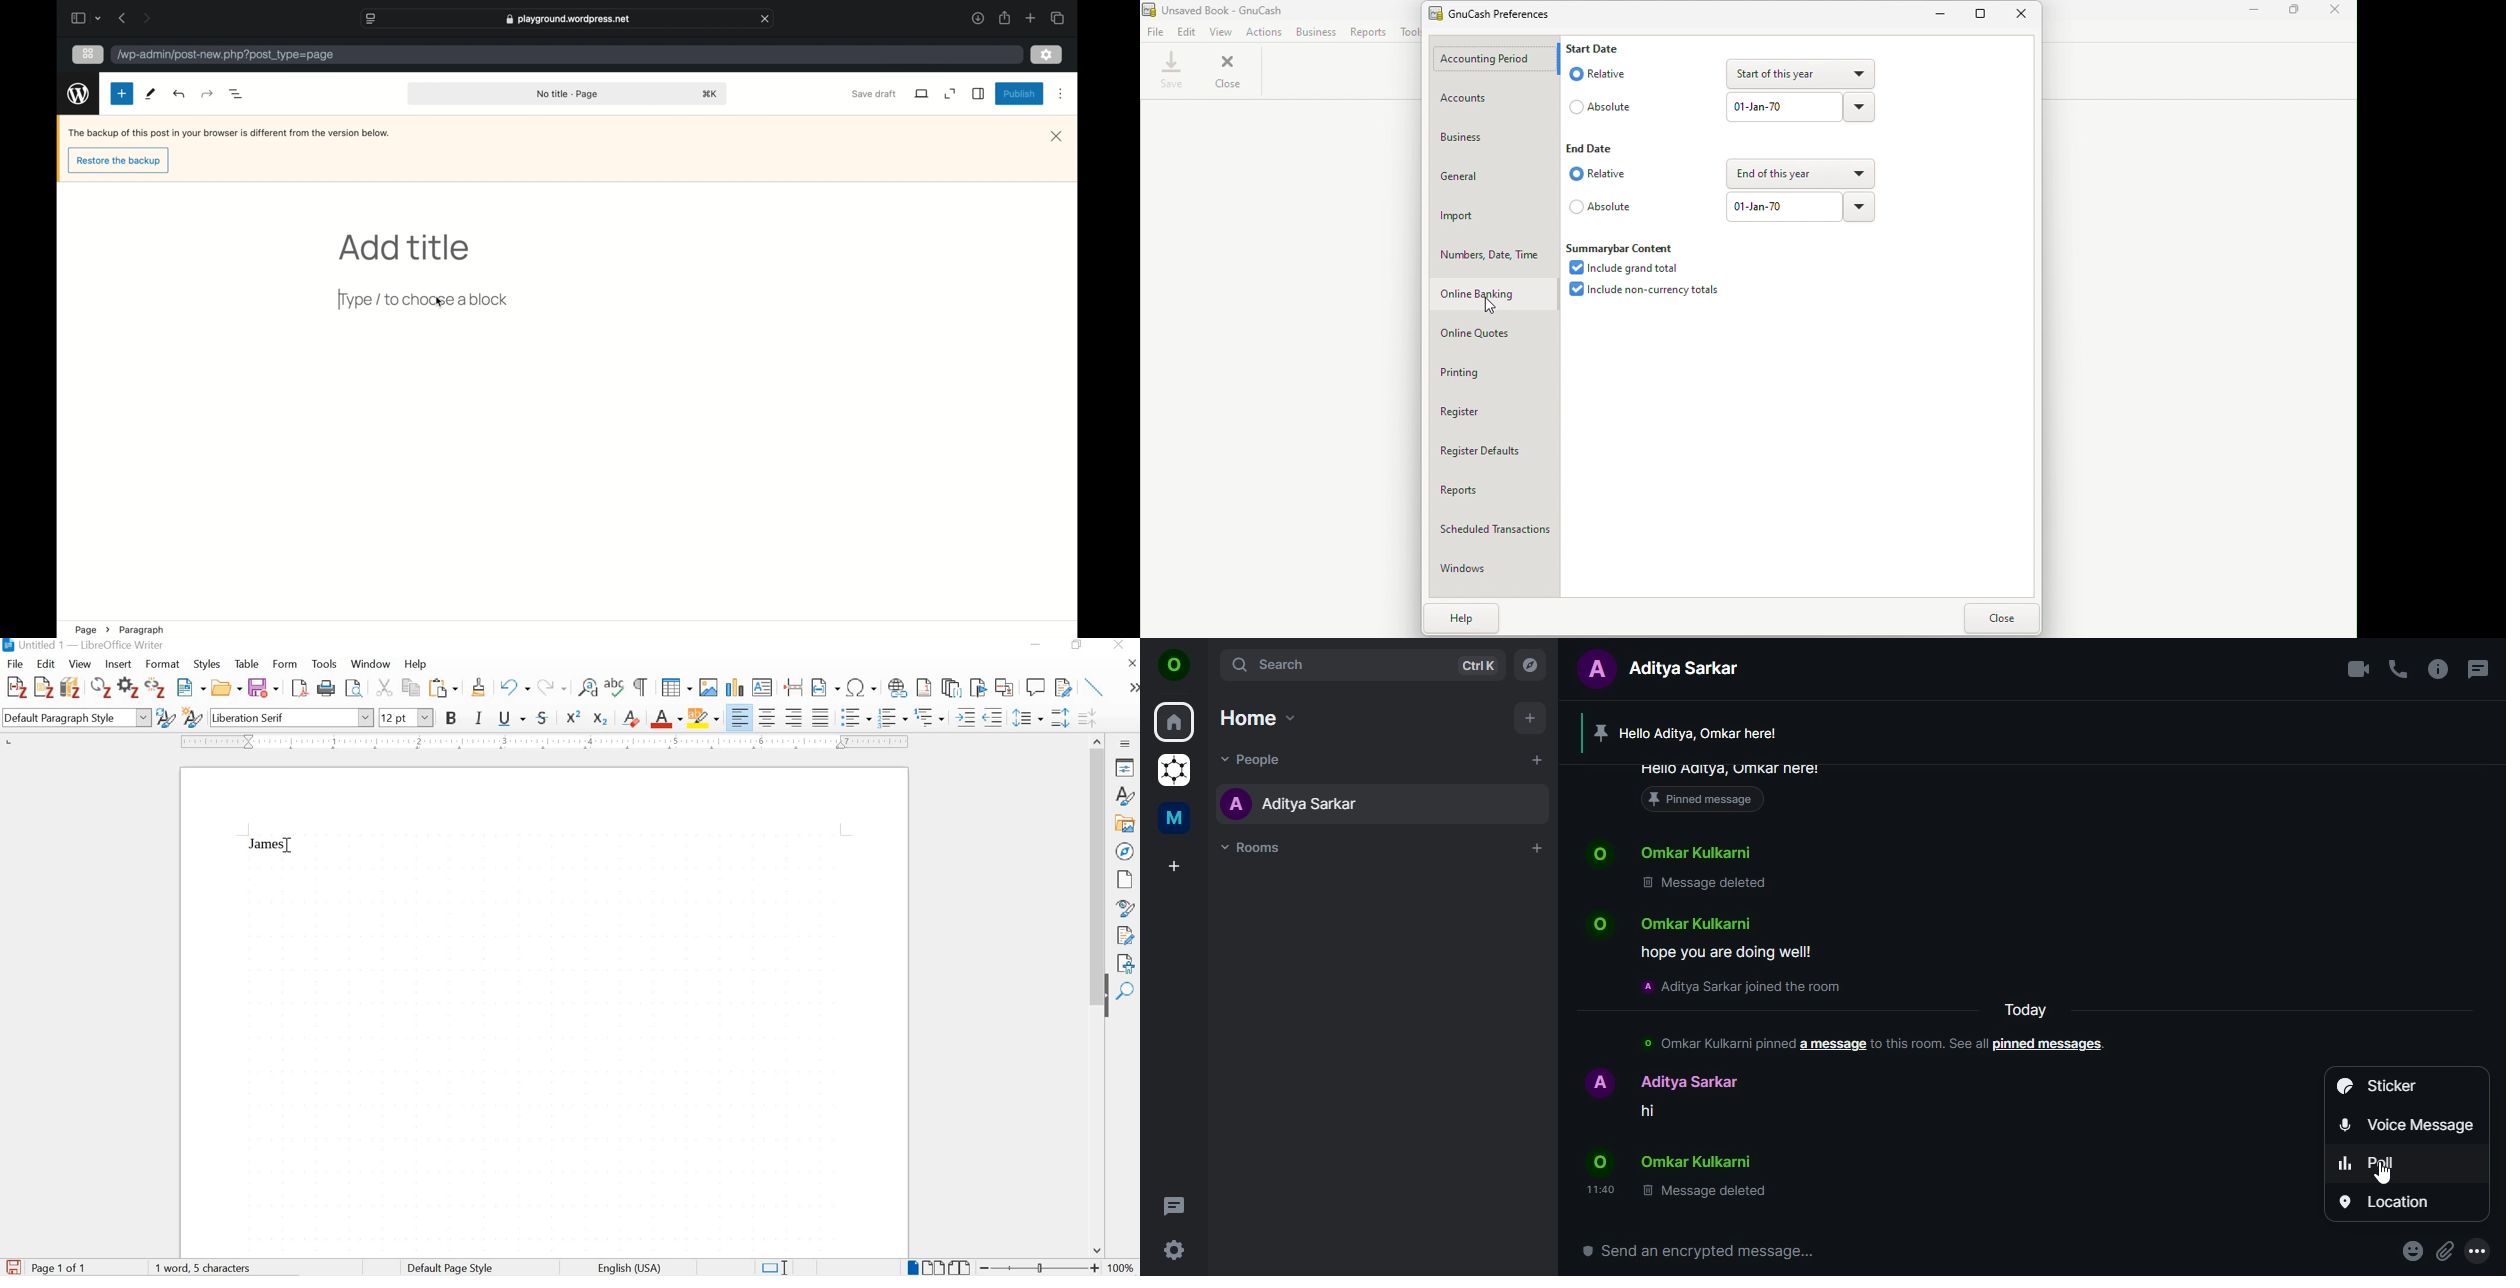 Image resolution: width=2520 pixels, height=1288 pixels. I want to click on track changes function, so click(1062, 686).